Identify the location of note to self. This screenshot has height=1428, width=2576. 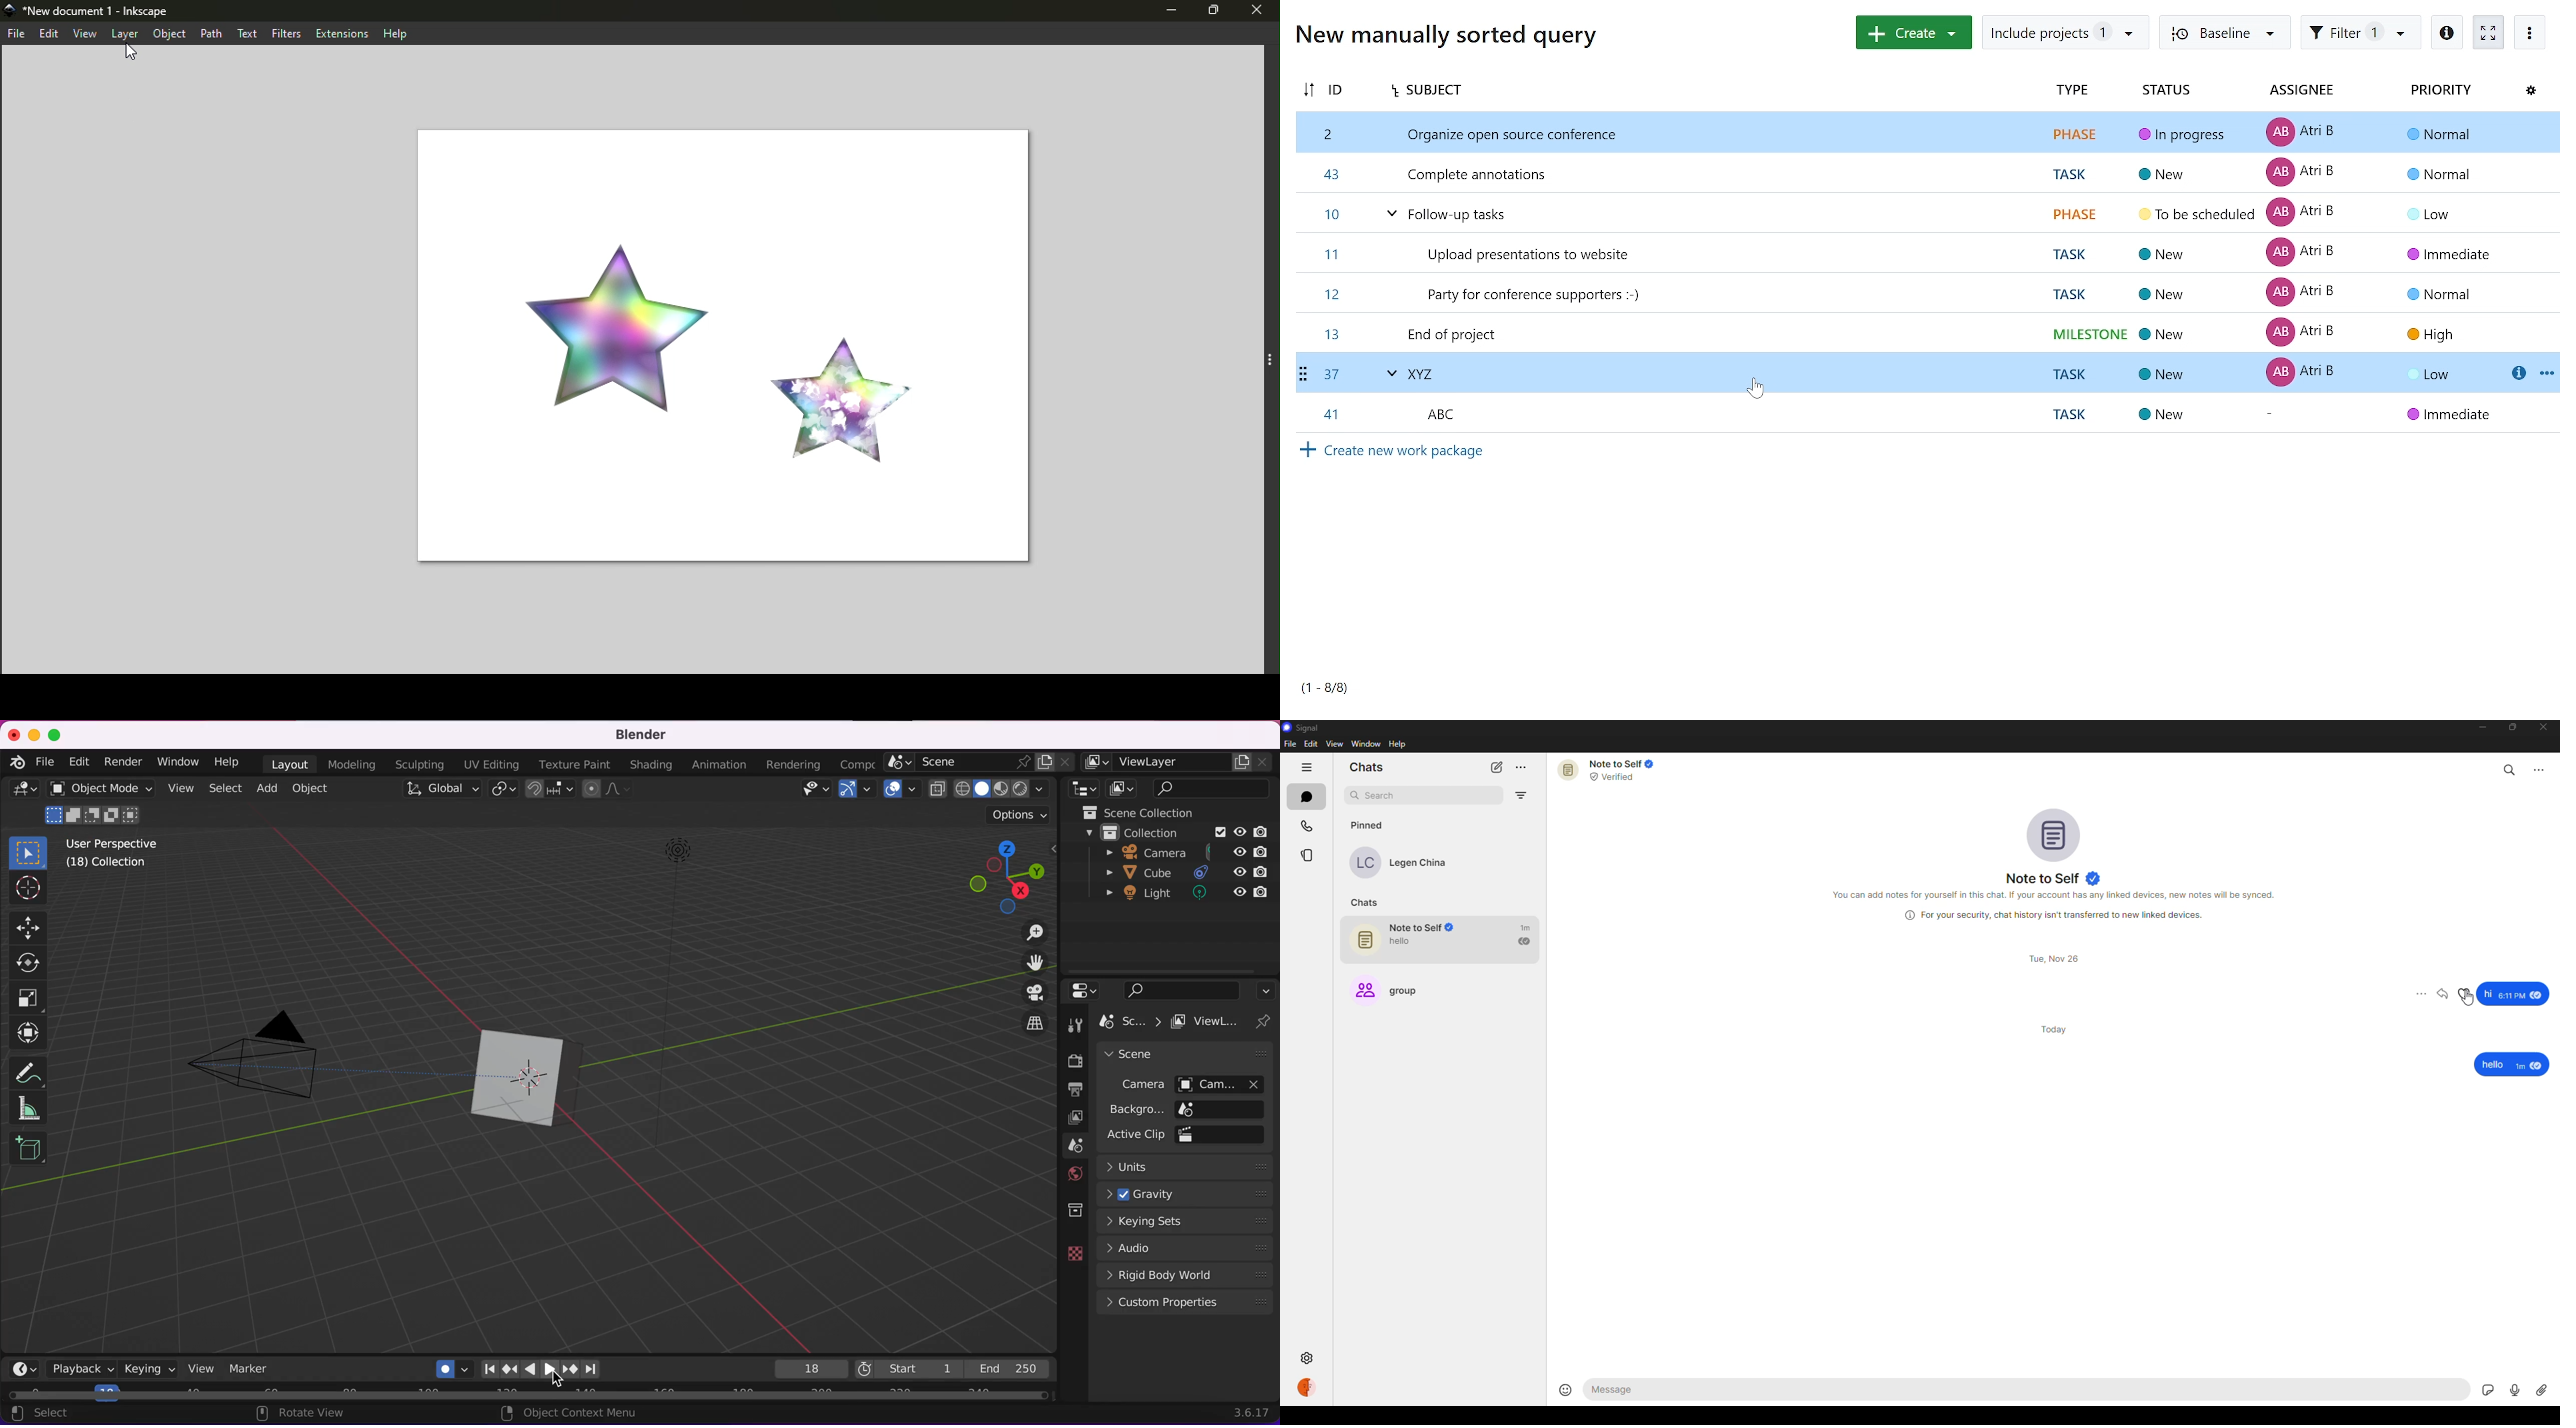
(1611, 769).